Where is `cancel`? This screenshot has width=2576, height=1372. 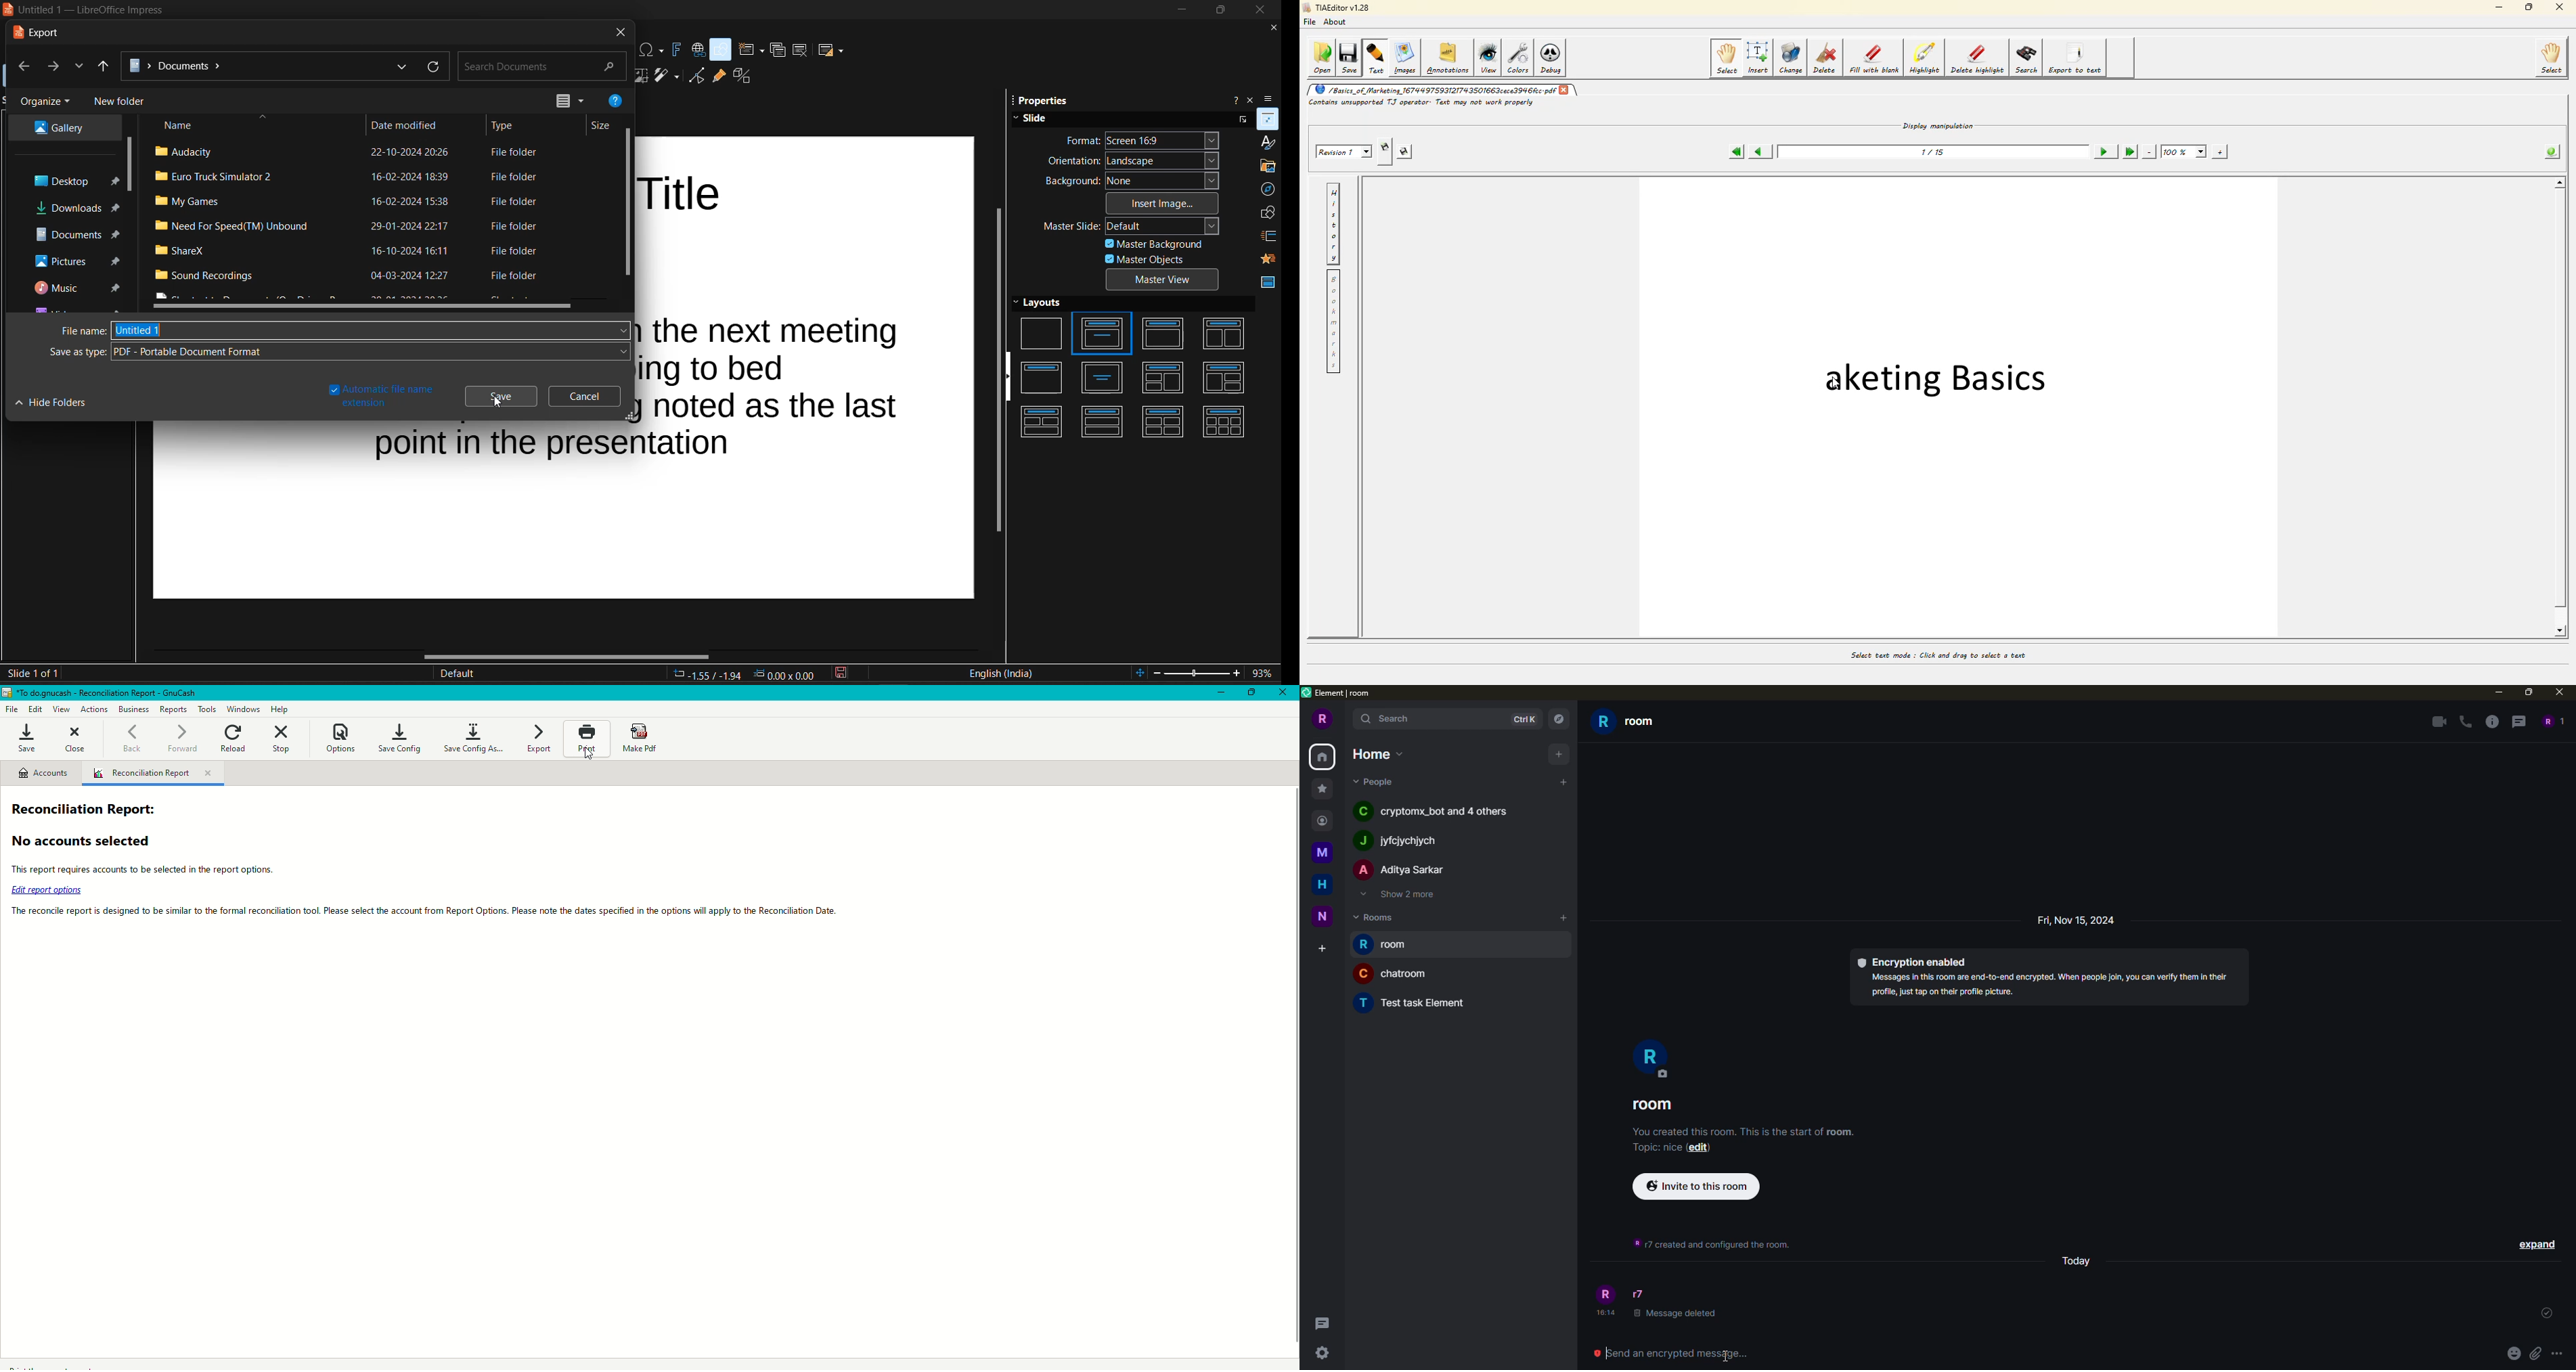 cancel is located at coordinates (581, 396).